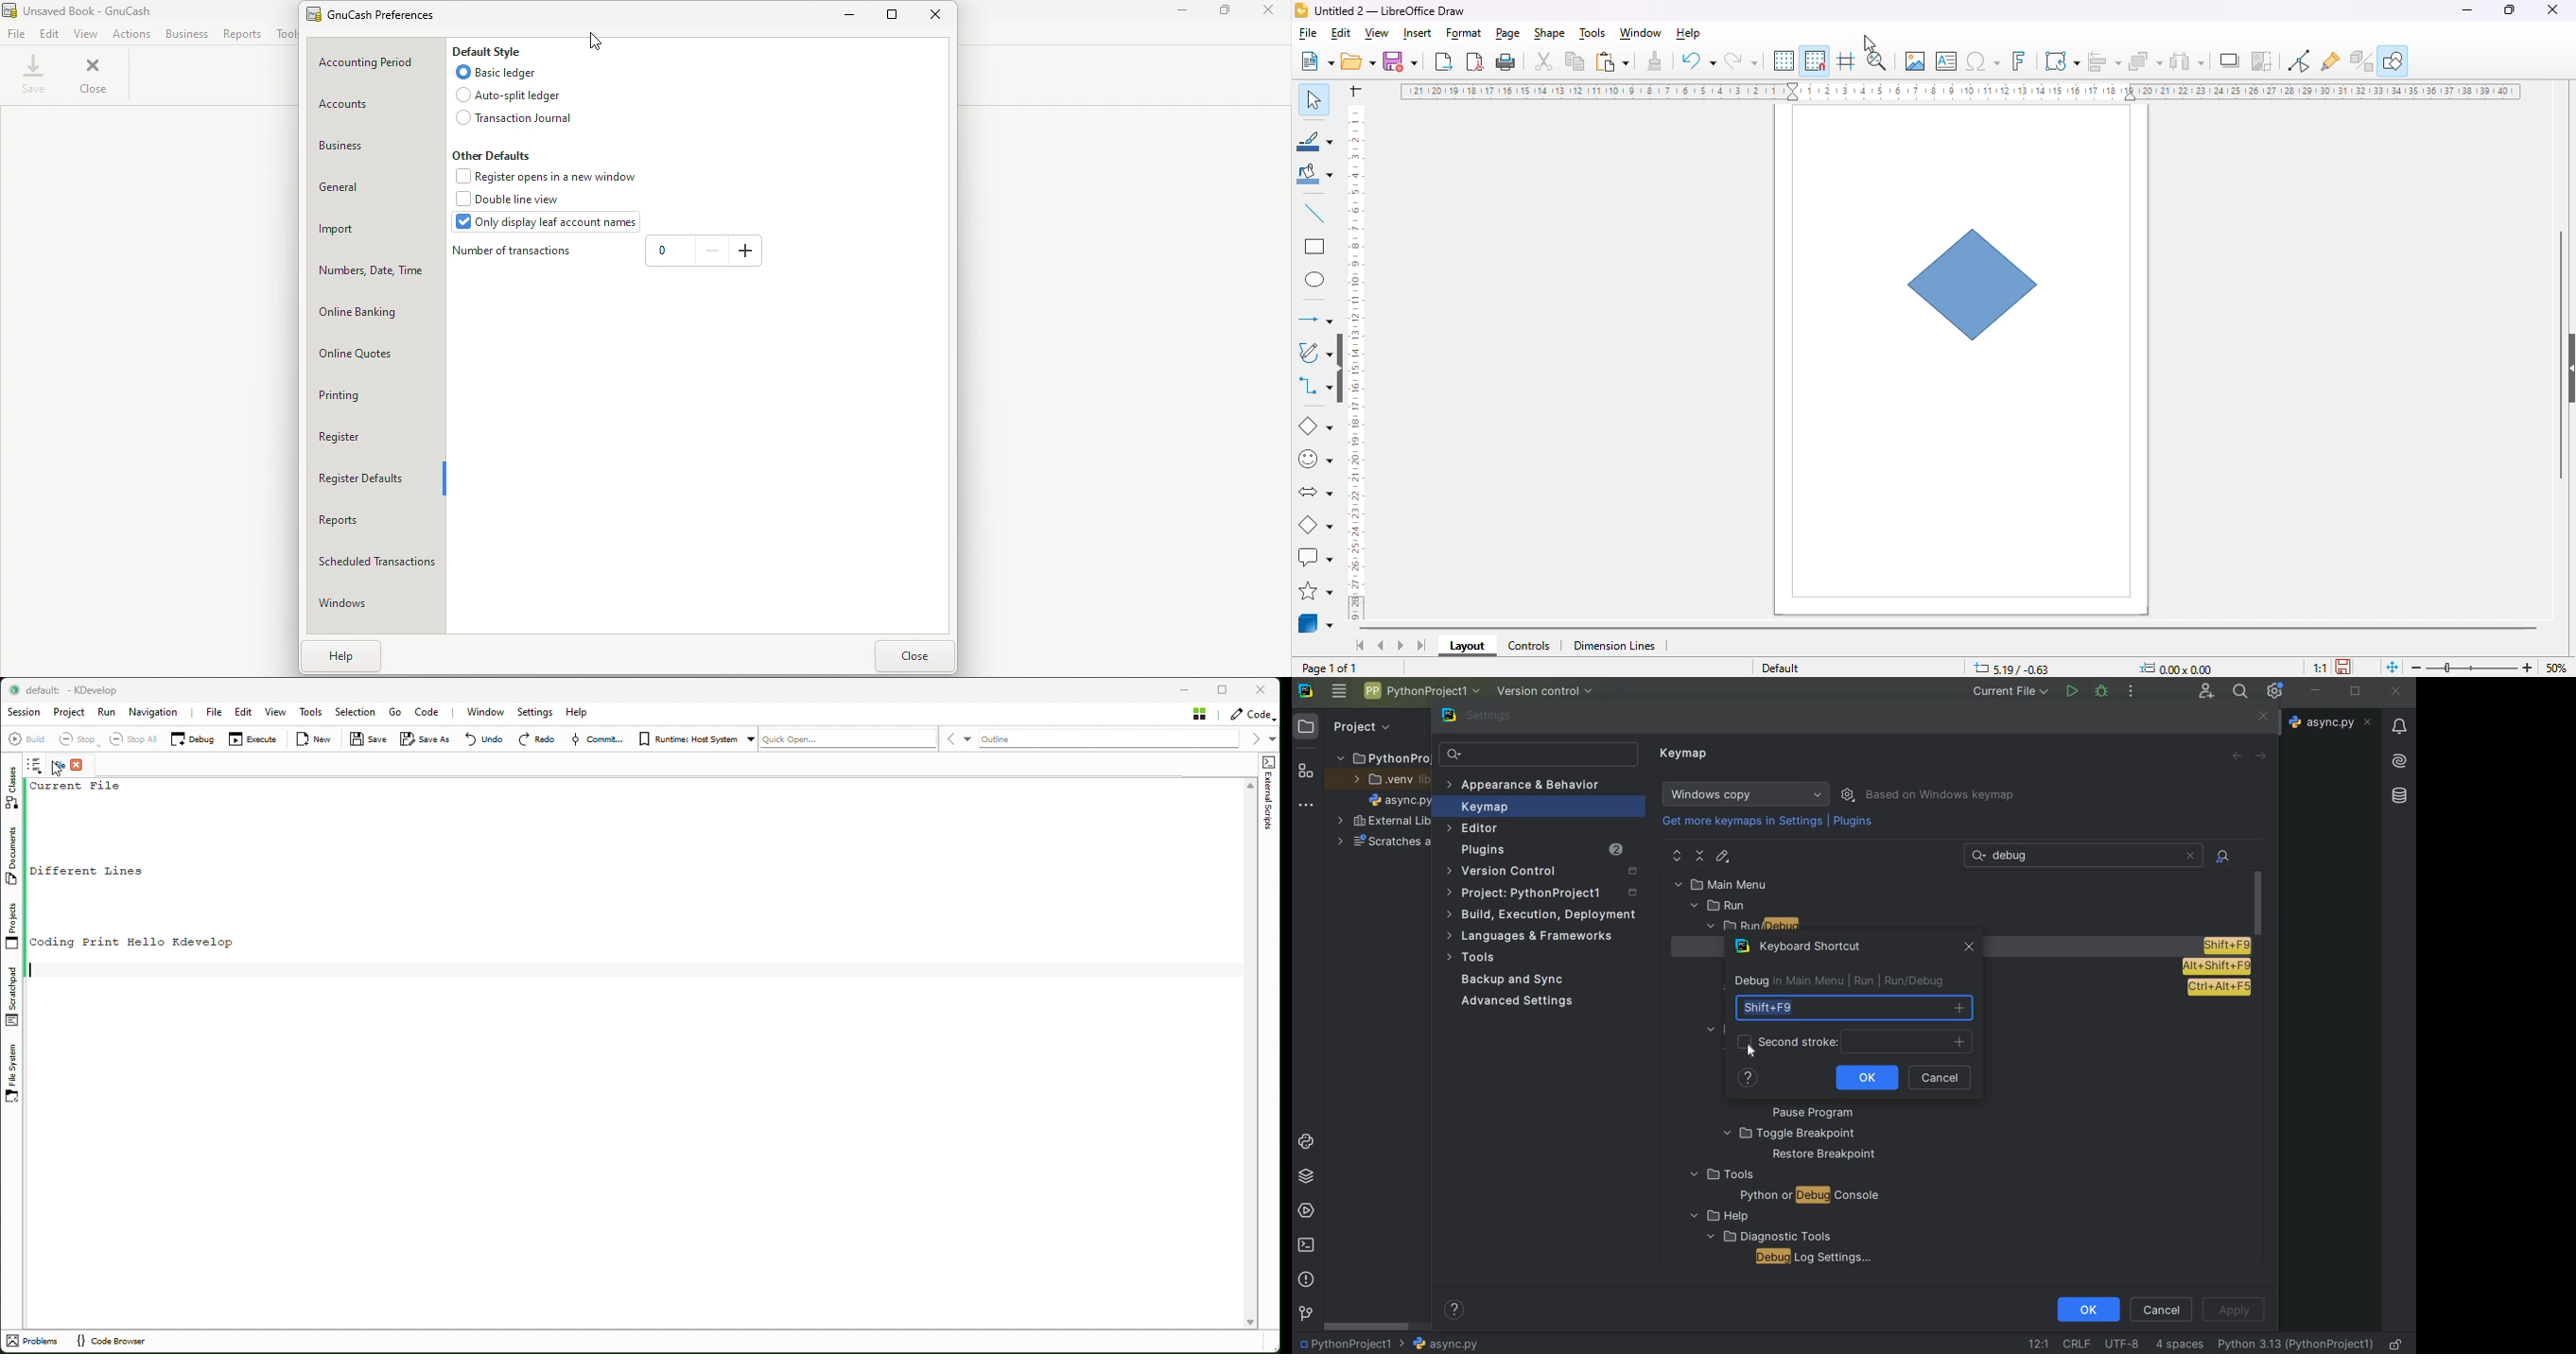  I want to click on Reports, so click(374, 519).